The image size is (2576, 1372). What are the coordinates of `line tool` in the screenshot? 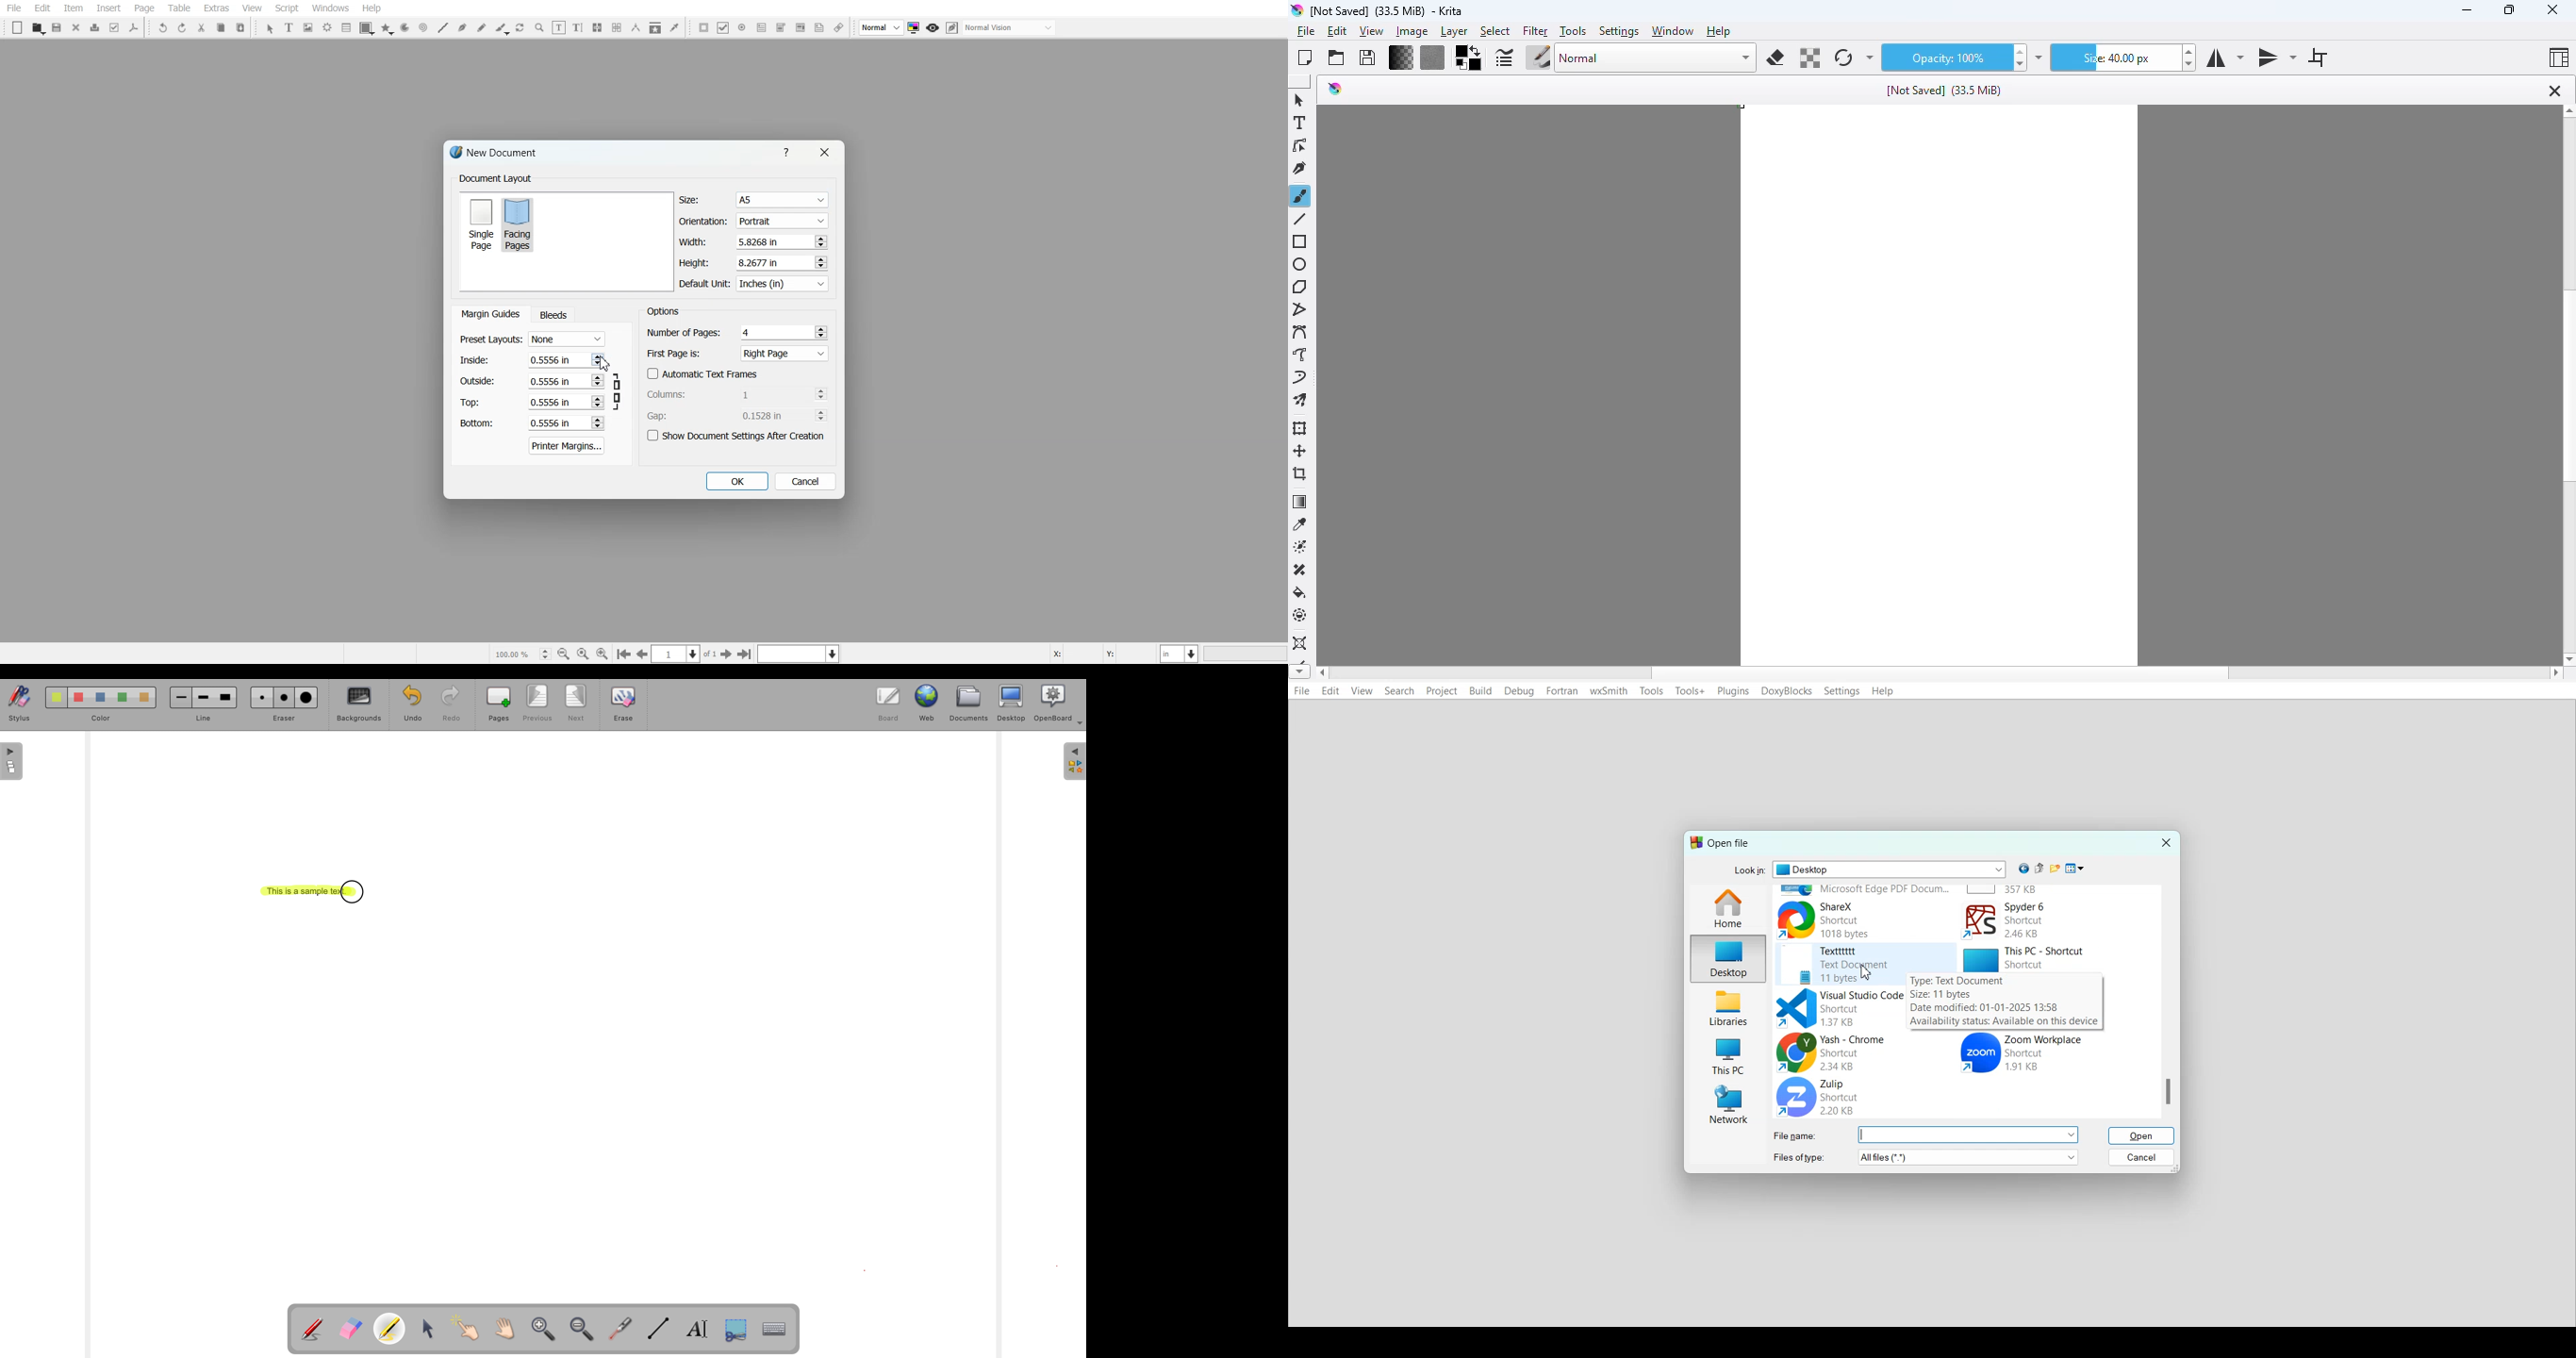 It's located at (1300, 222).